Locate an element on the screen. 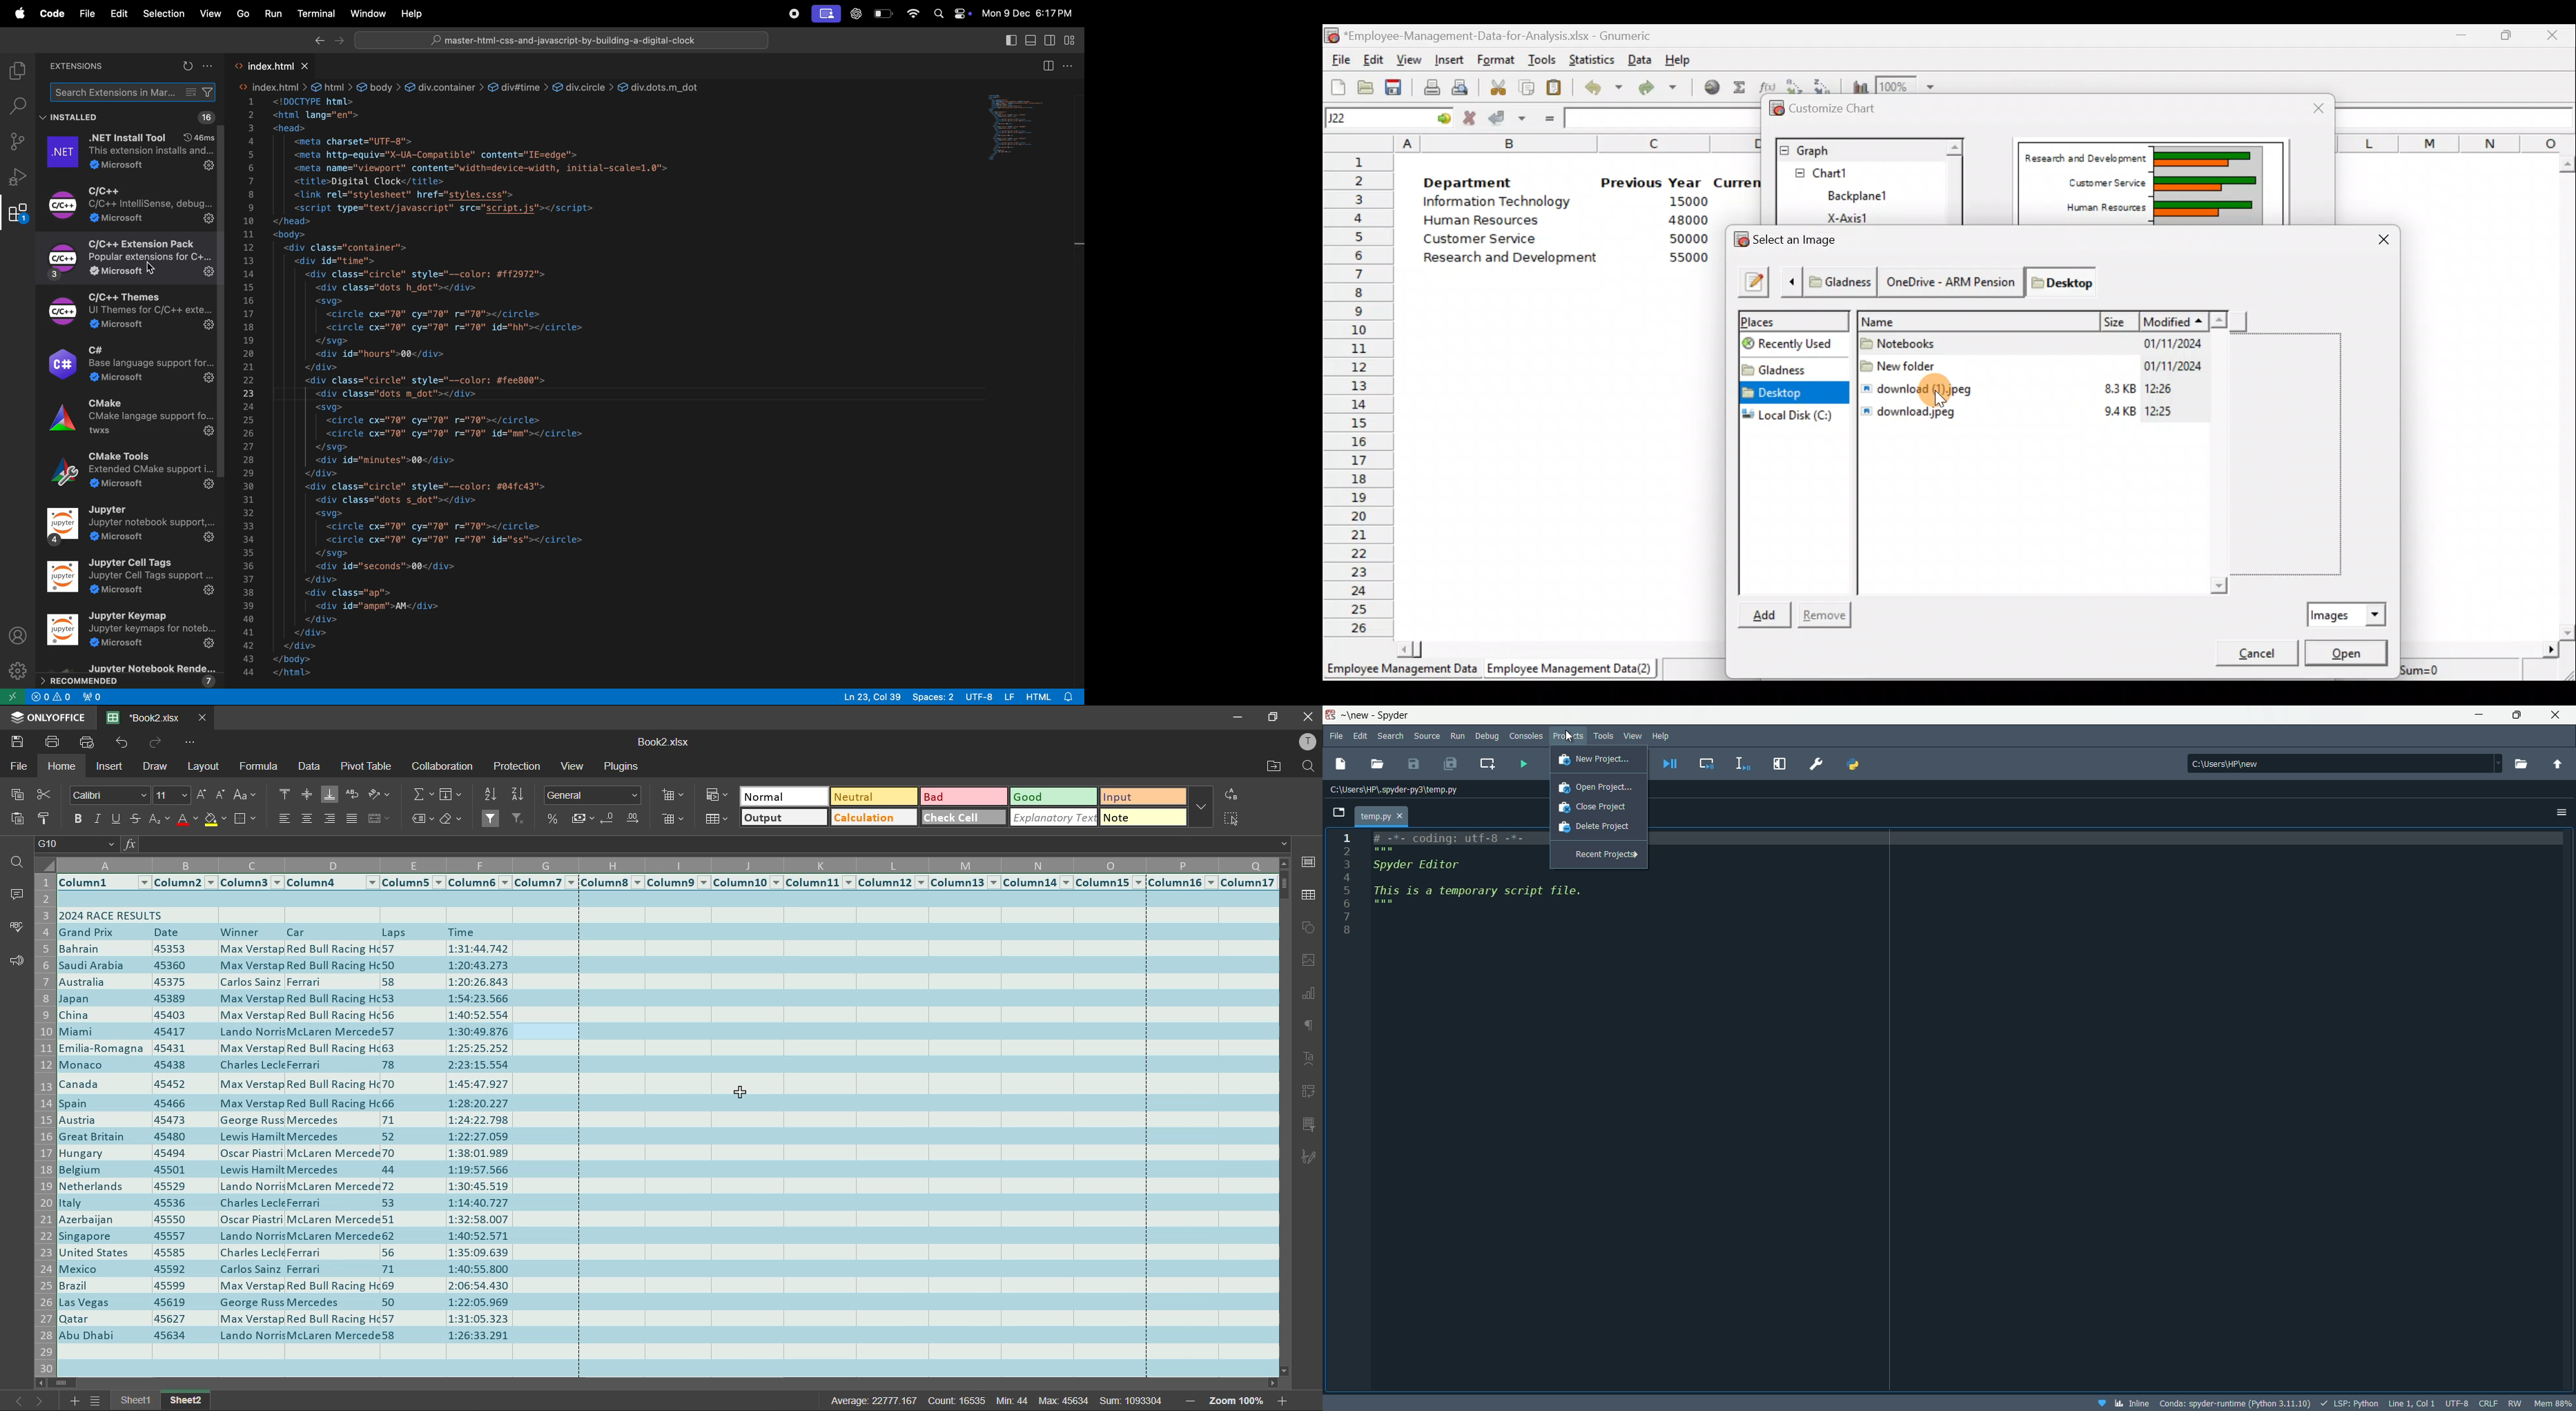  Sort in Ascending order is located at coordinates (1795, 84).